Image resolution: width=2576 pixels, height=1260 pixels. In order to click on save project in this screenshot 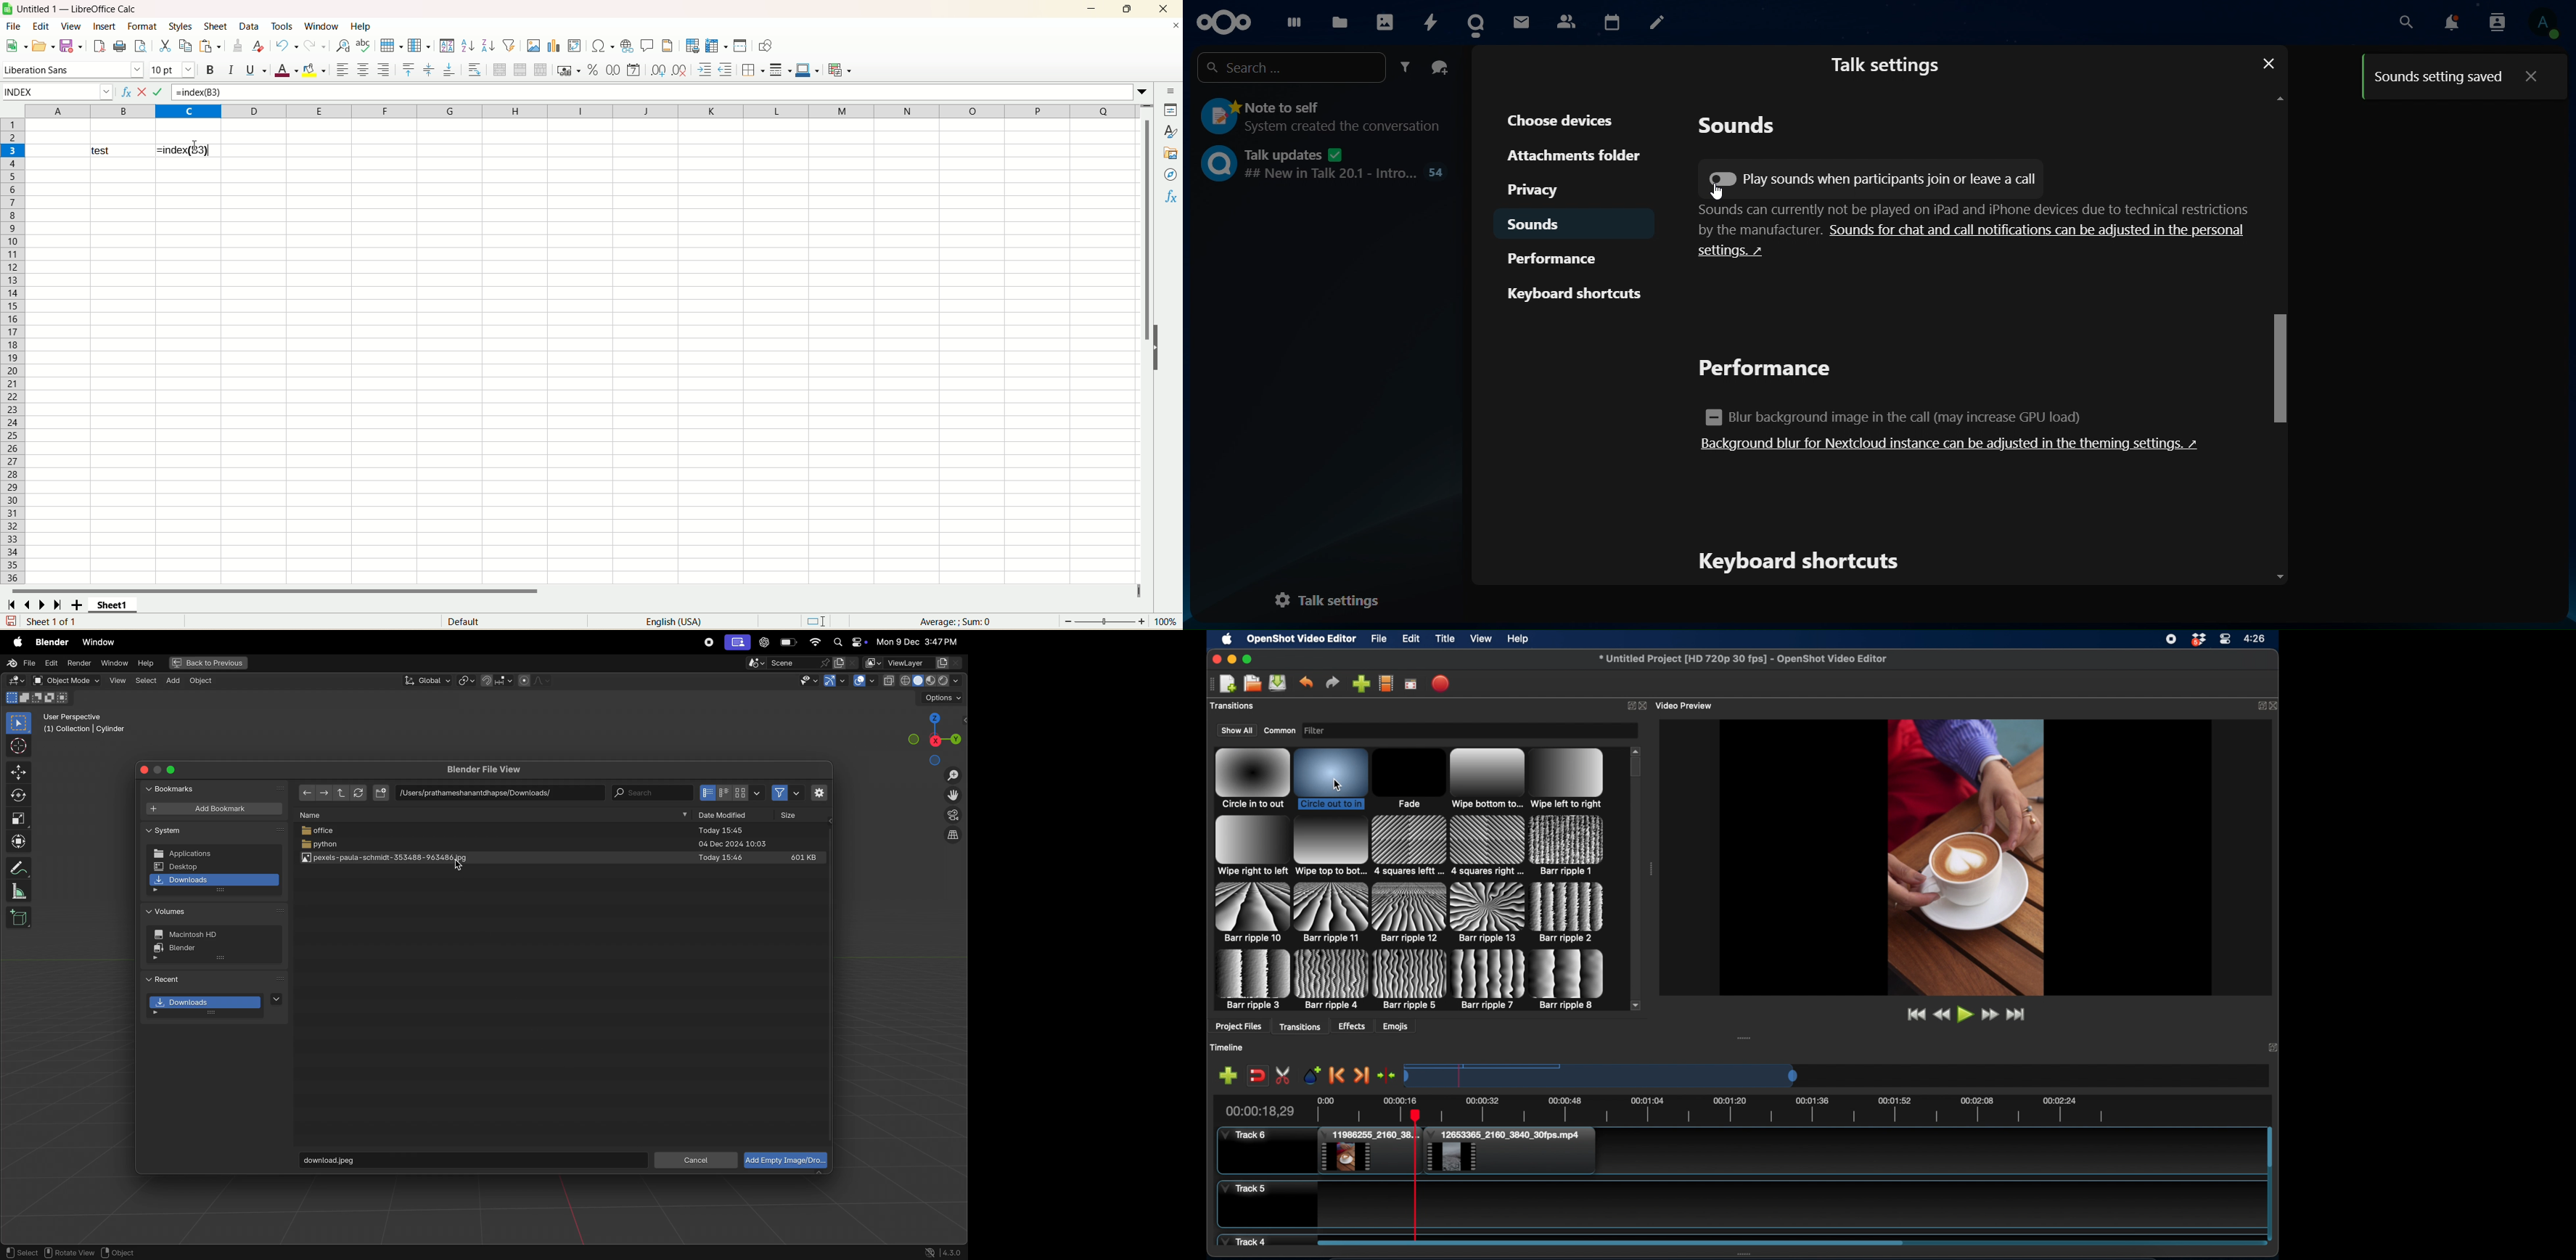, I will do `click(1278, 683)`.